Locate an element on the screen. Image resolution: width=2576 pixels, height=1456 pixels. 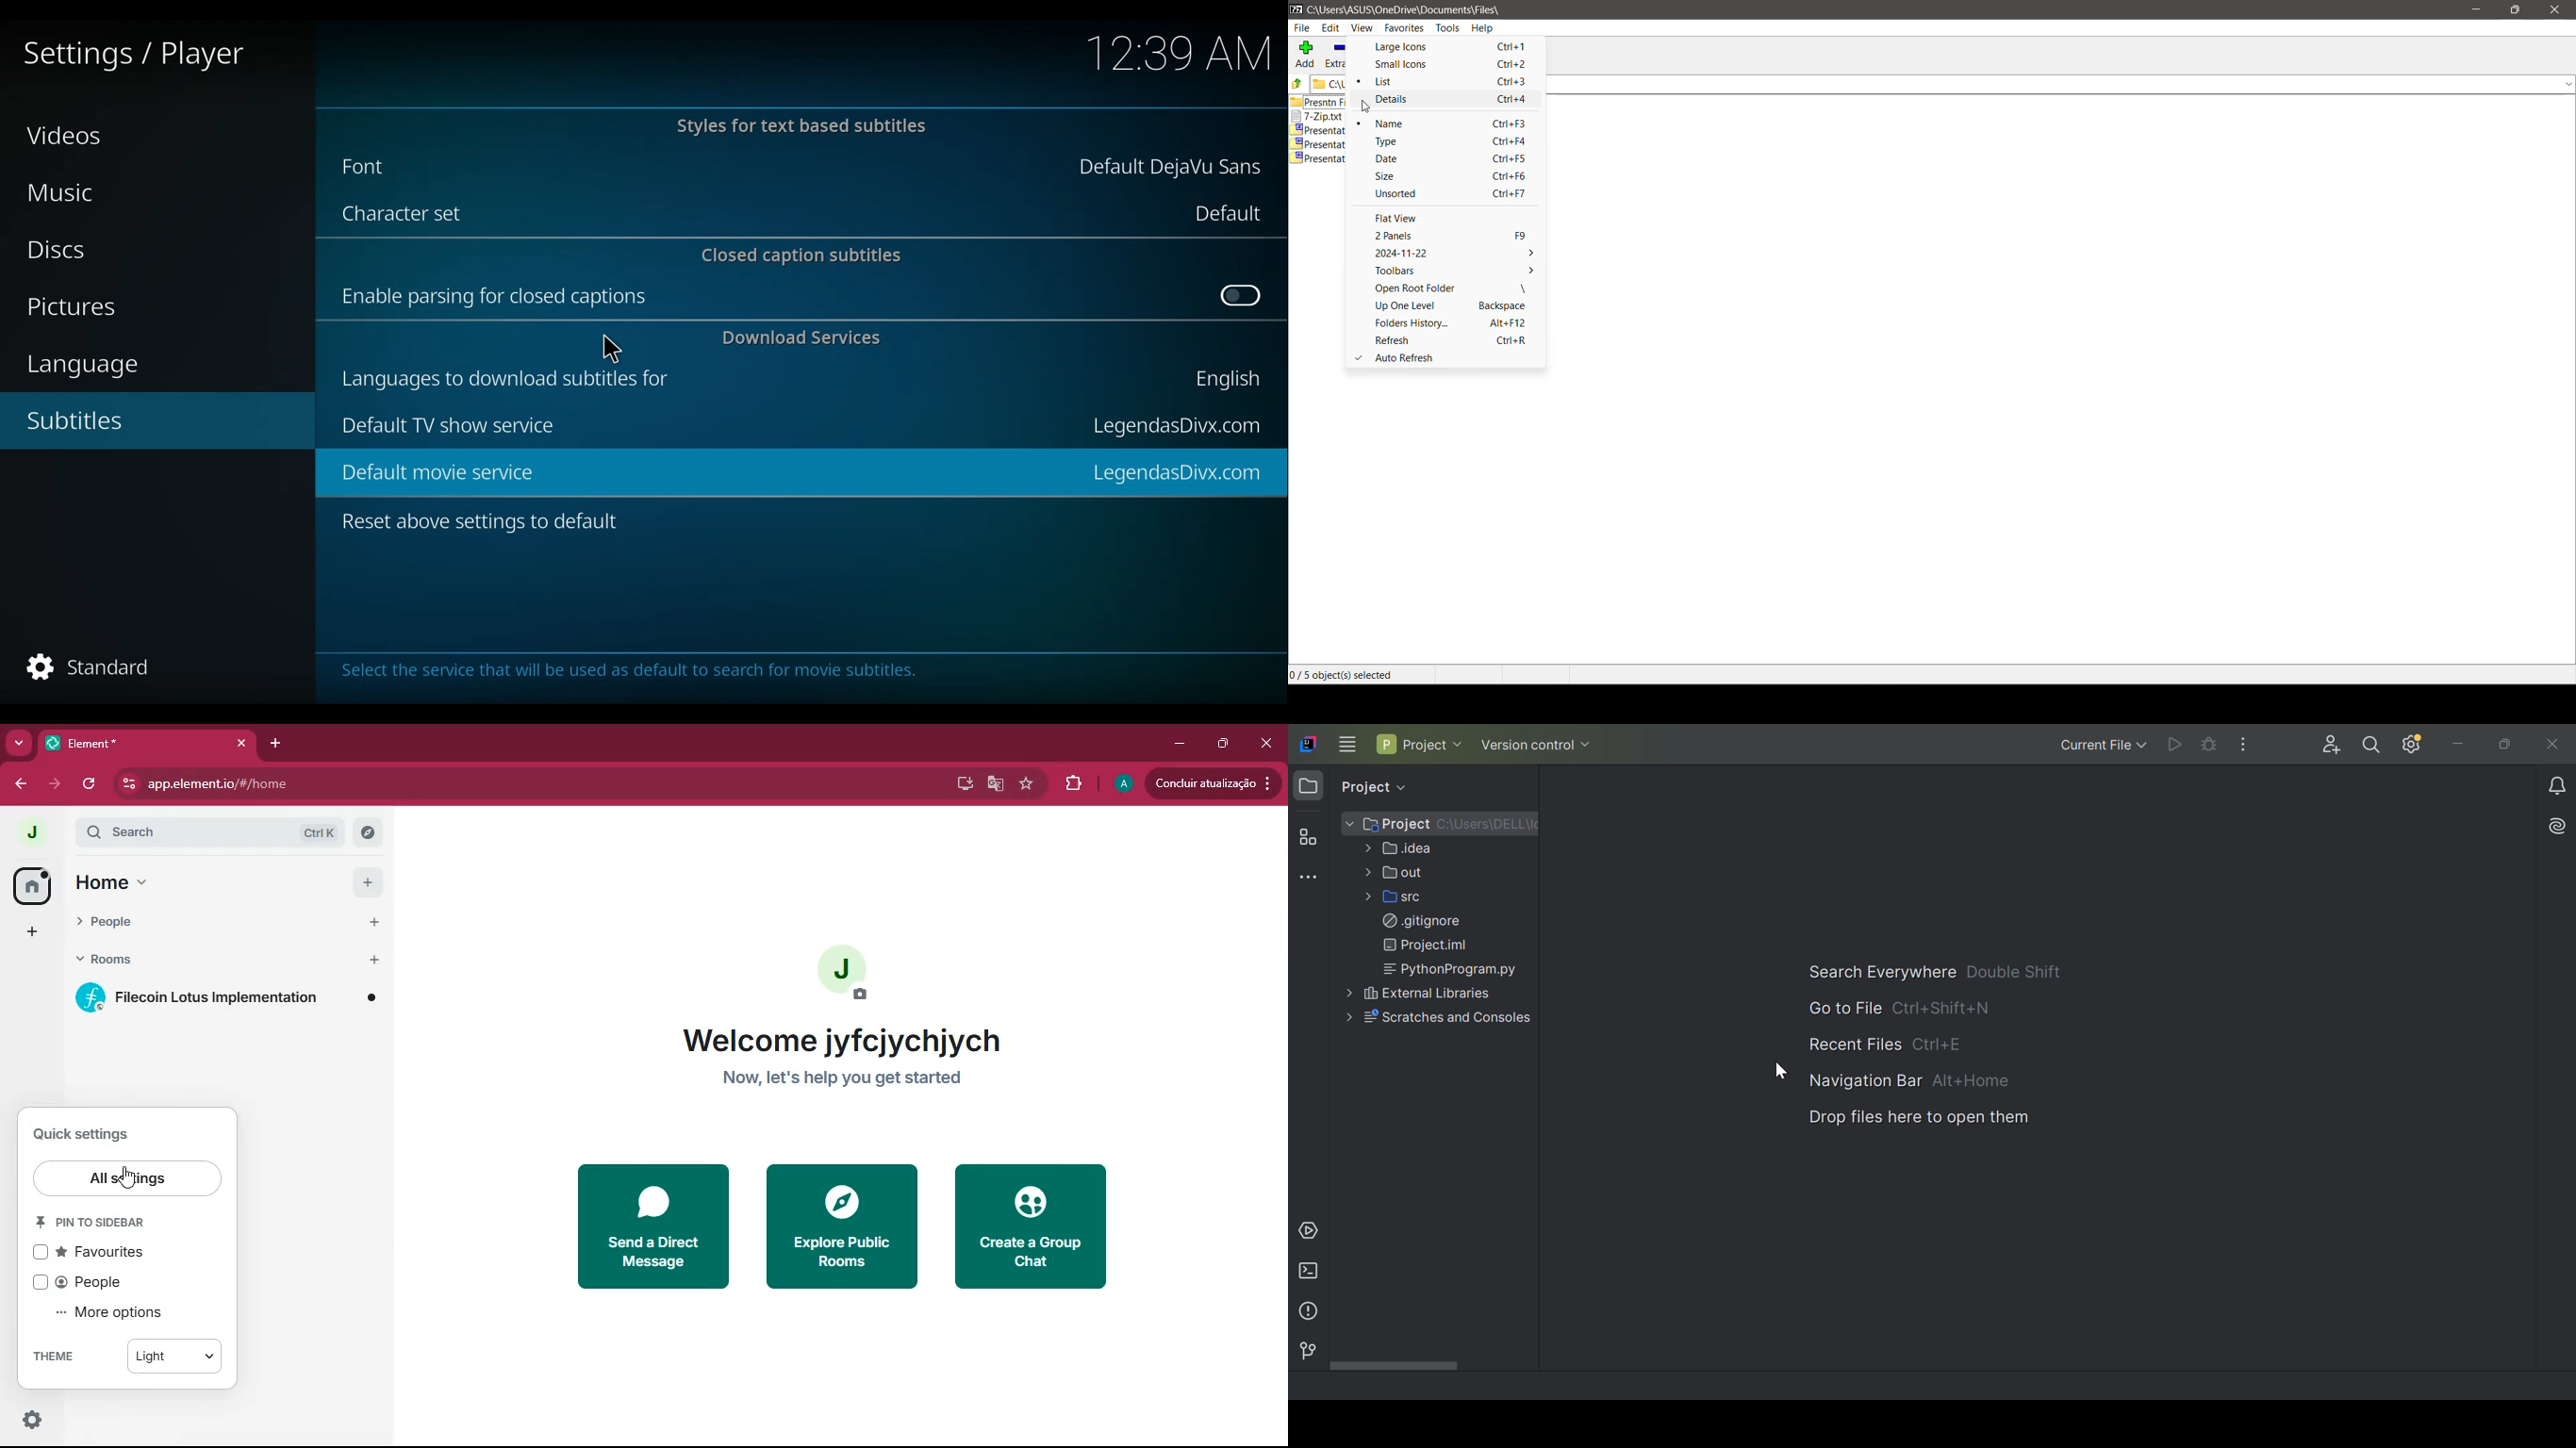
Settings/player is located at coordinates (131, 56).